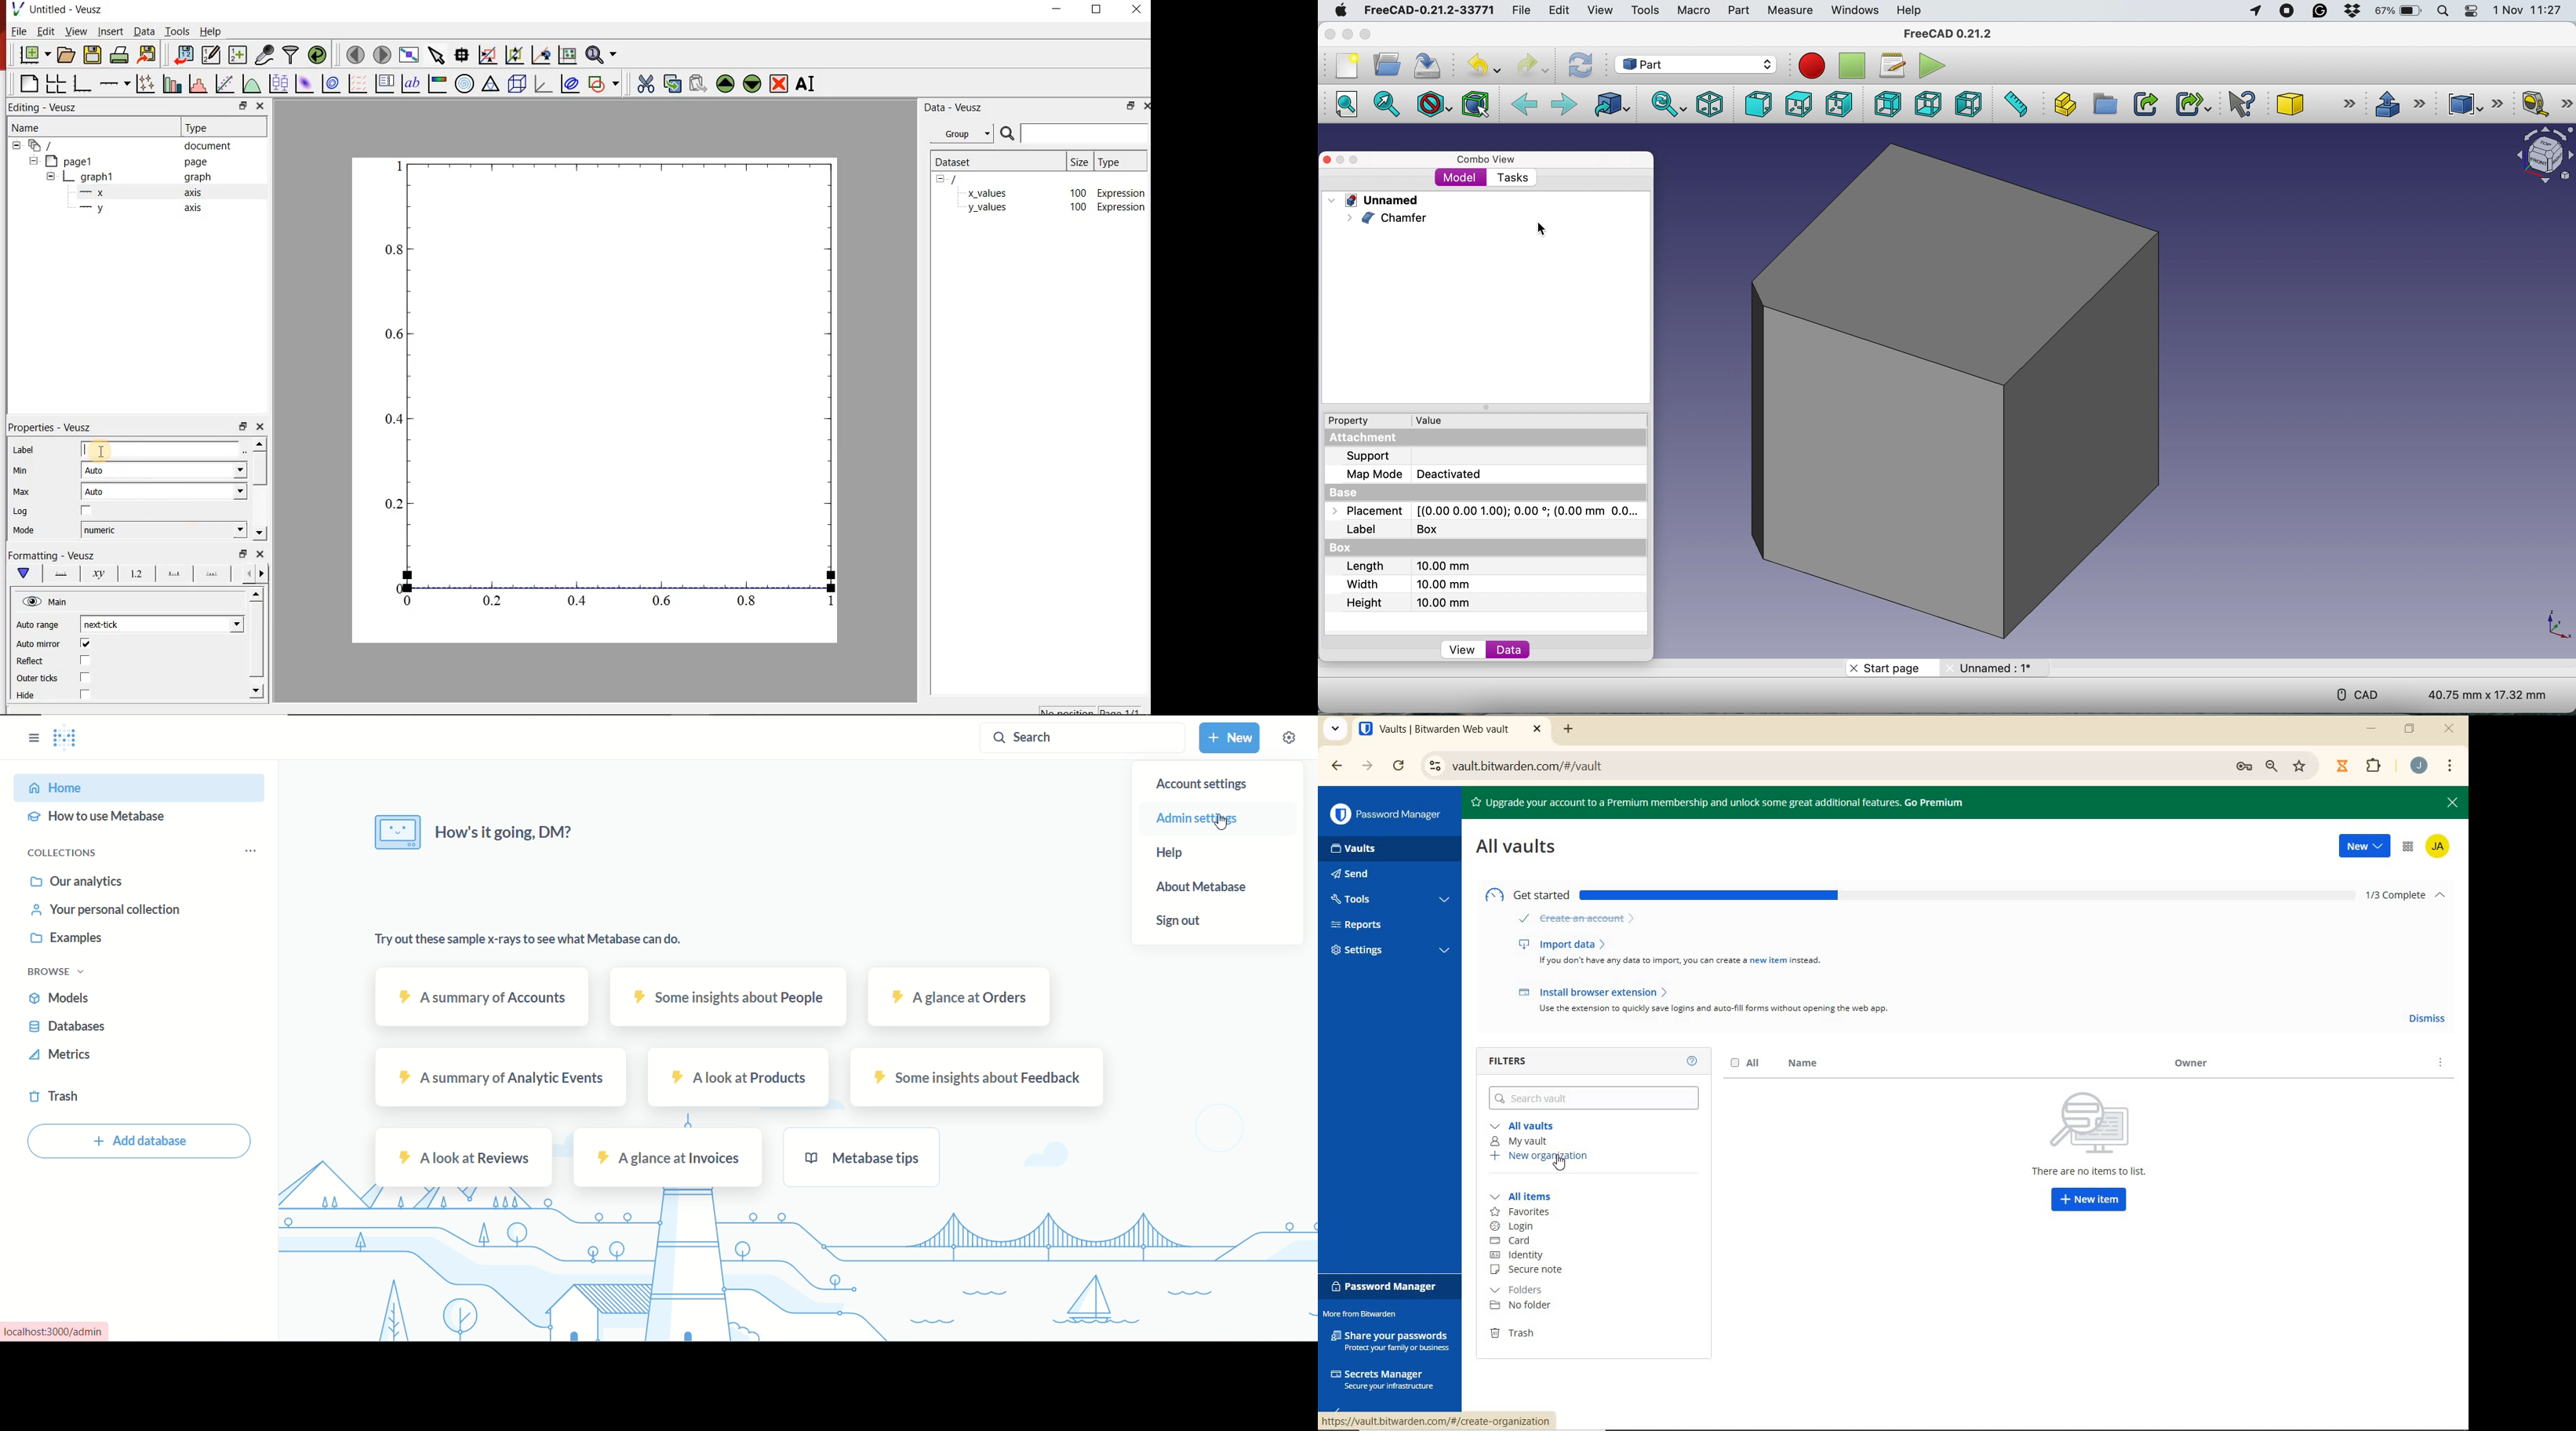 The height and width of the screenshot is (1456, 2576). I want to click on record macros, so click(1807, 67).